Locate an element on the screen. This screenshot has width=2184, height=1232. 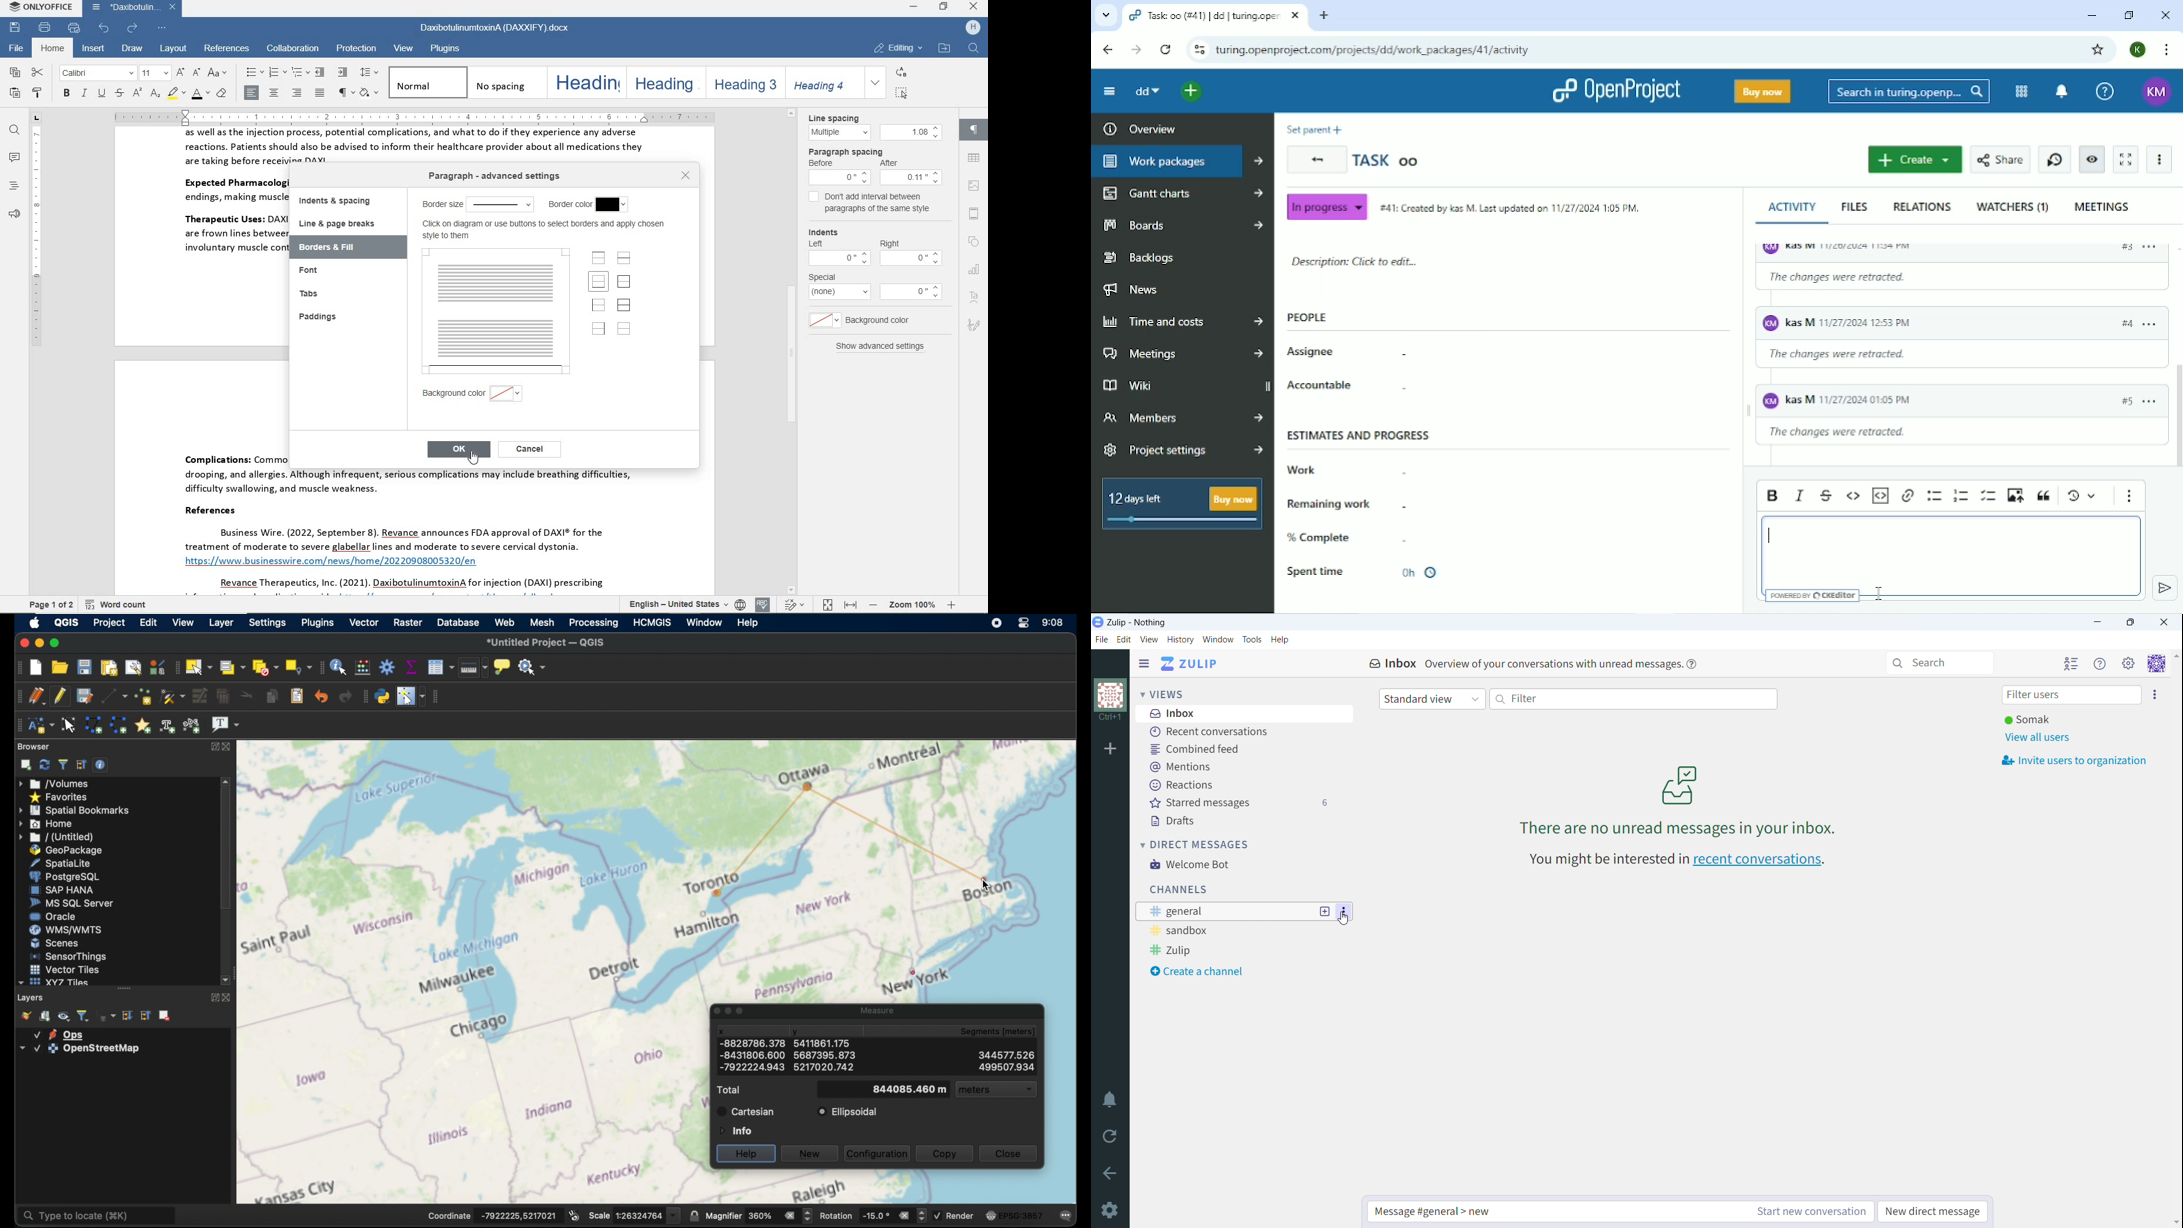
window is located at coordinates (706, 621).